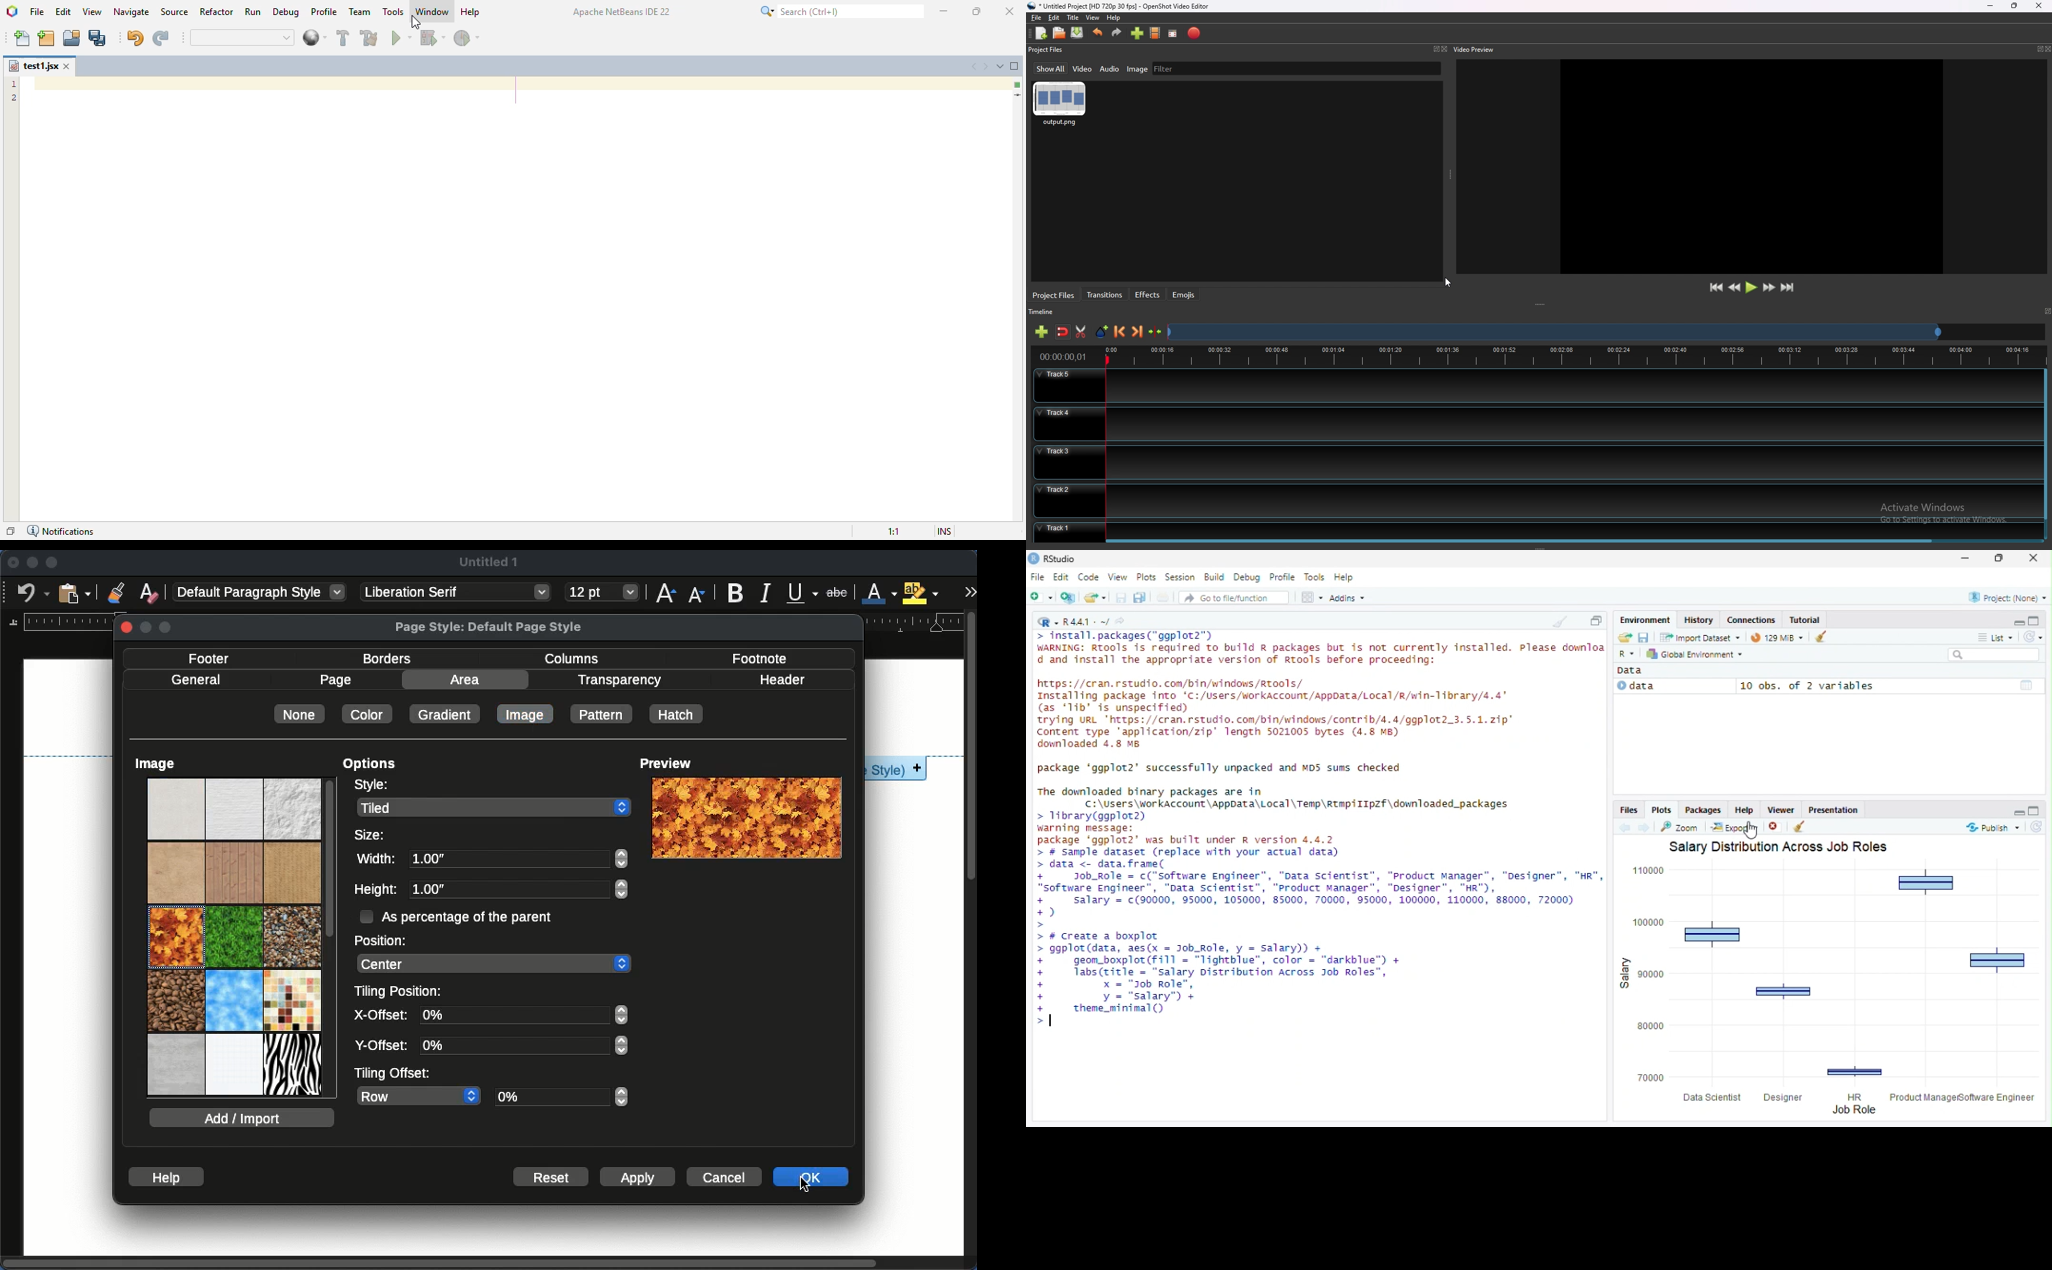 The image size is (2072, 1288). What do you see at coordinates (464, 680) in the screenshot?
I see `area` at bounding box center [464, 680].